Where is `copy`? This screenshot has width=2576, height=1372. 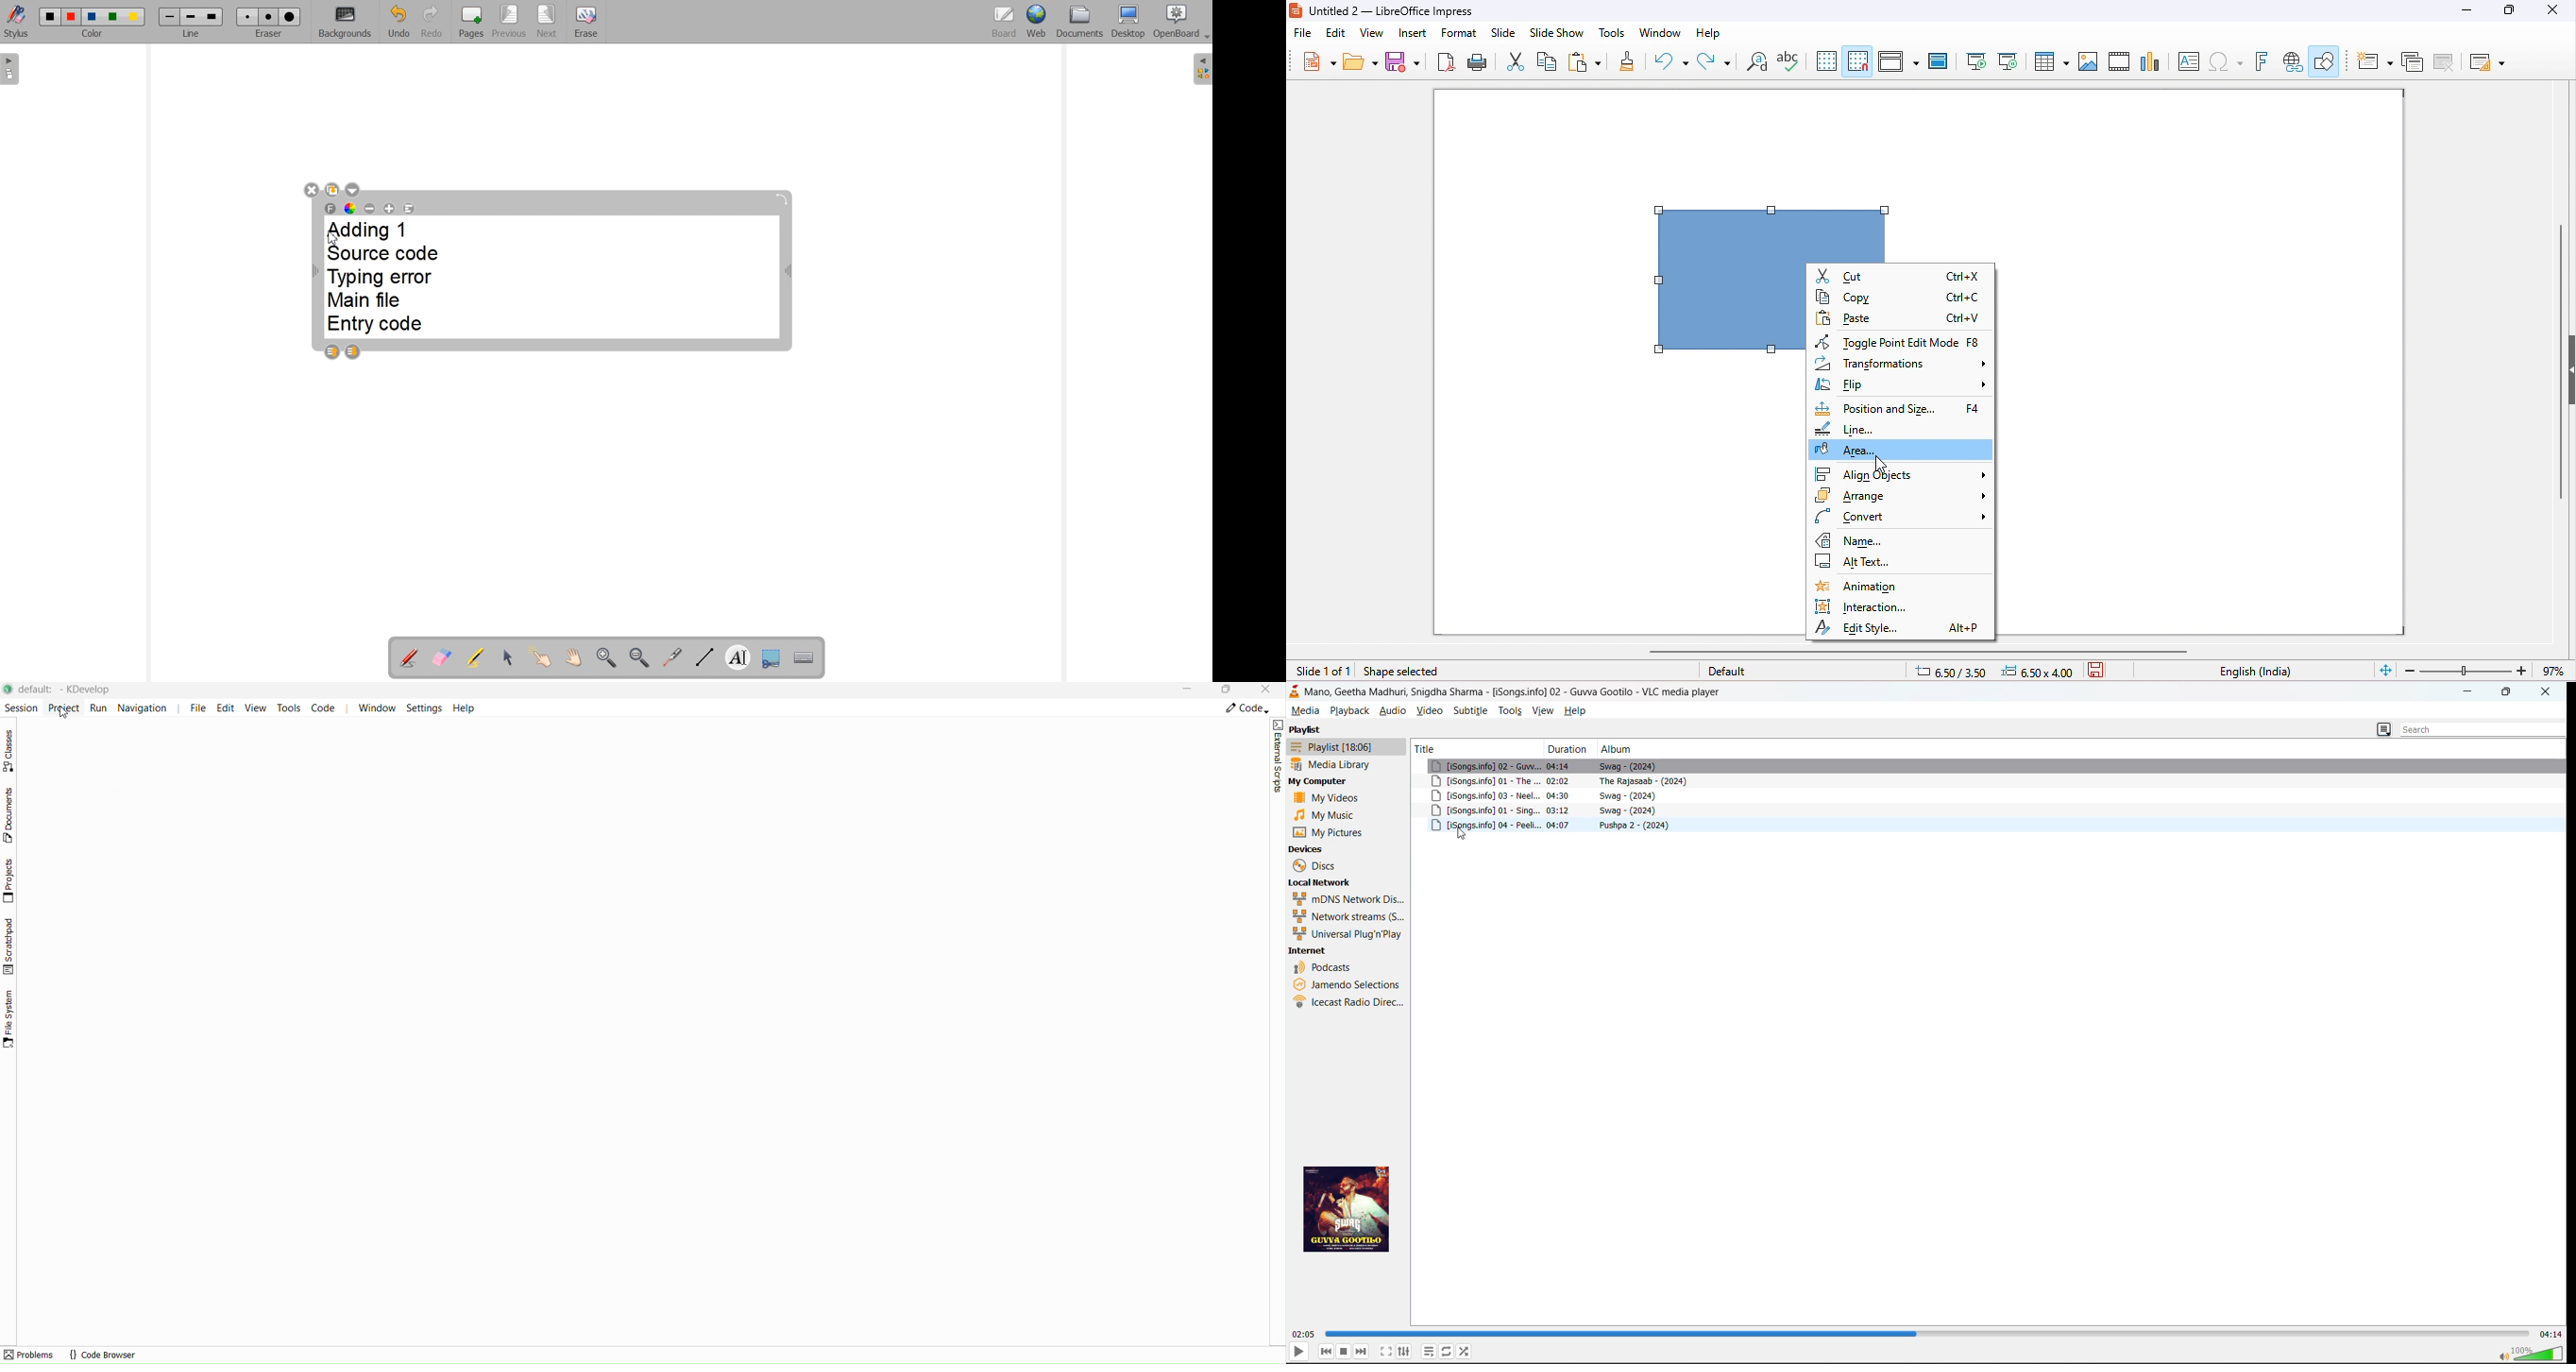 copy is located at coordinates (1547, 60).